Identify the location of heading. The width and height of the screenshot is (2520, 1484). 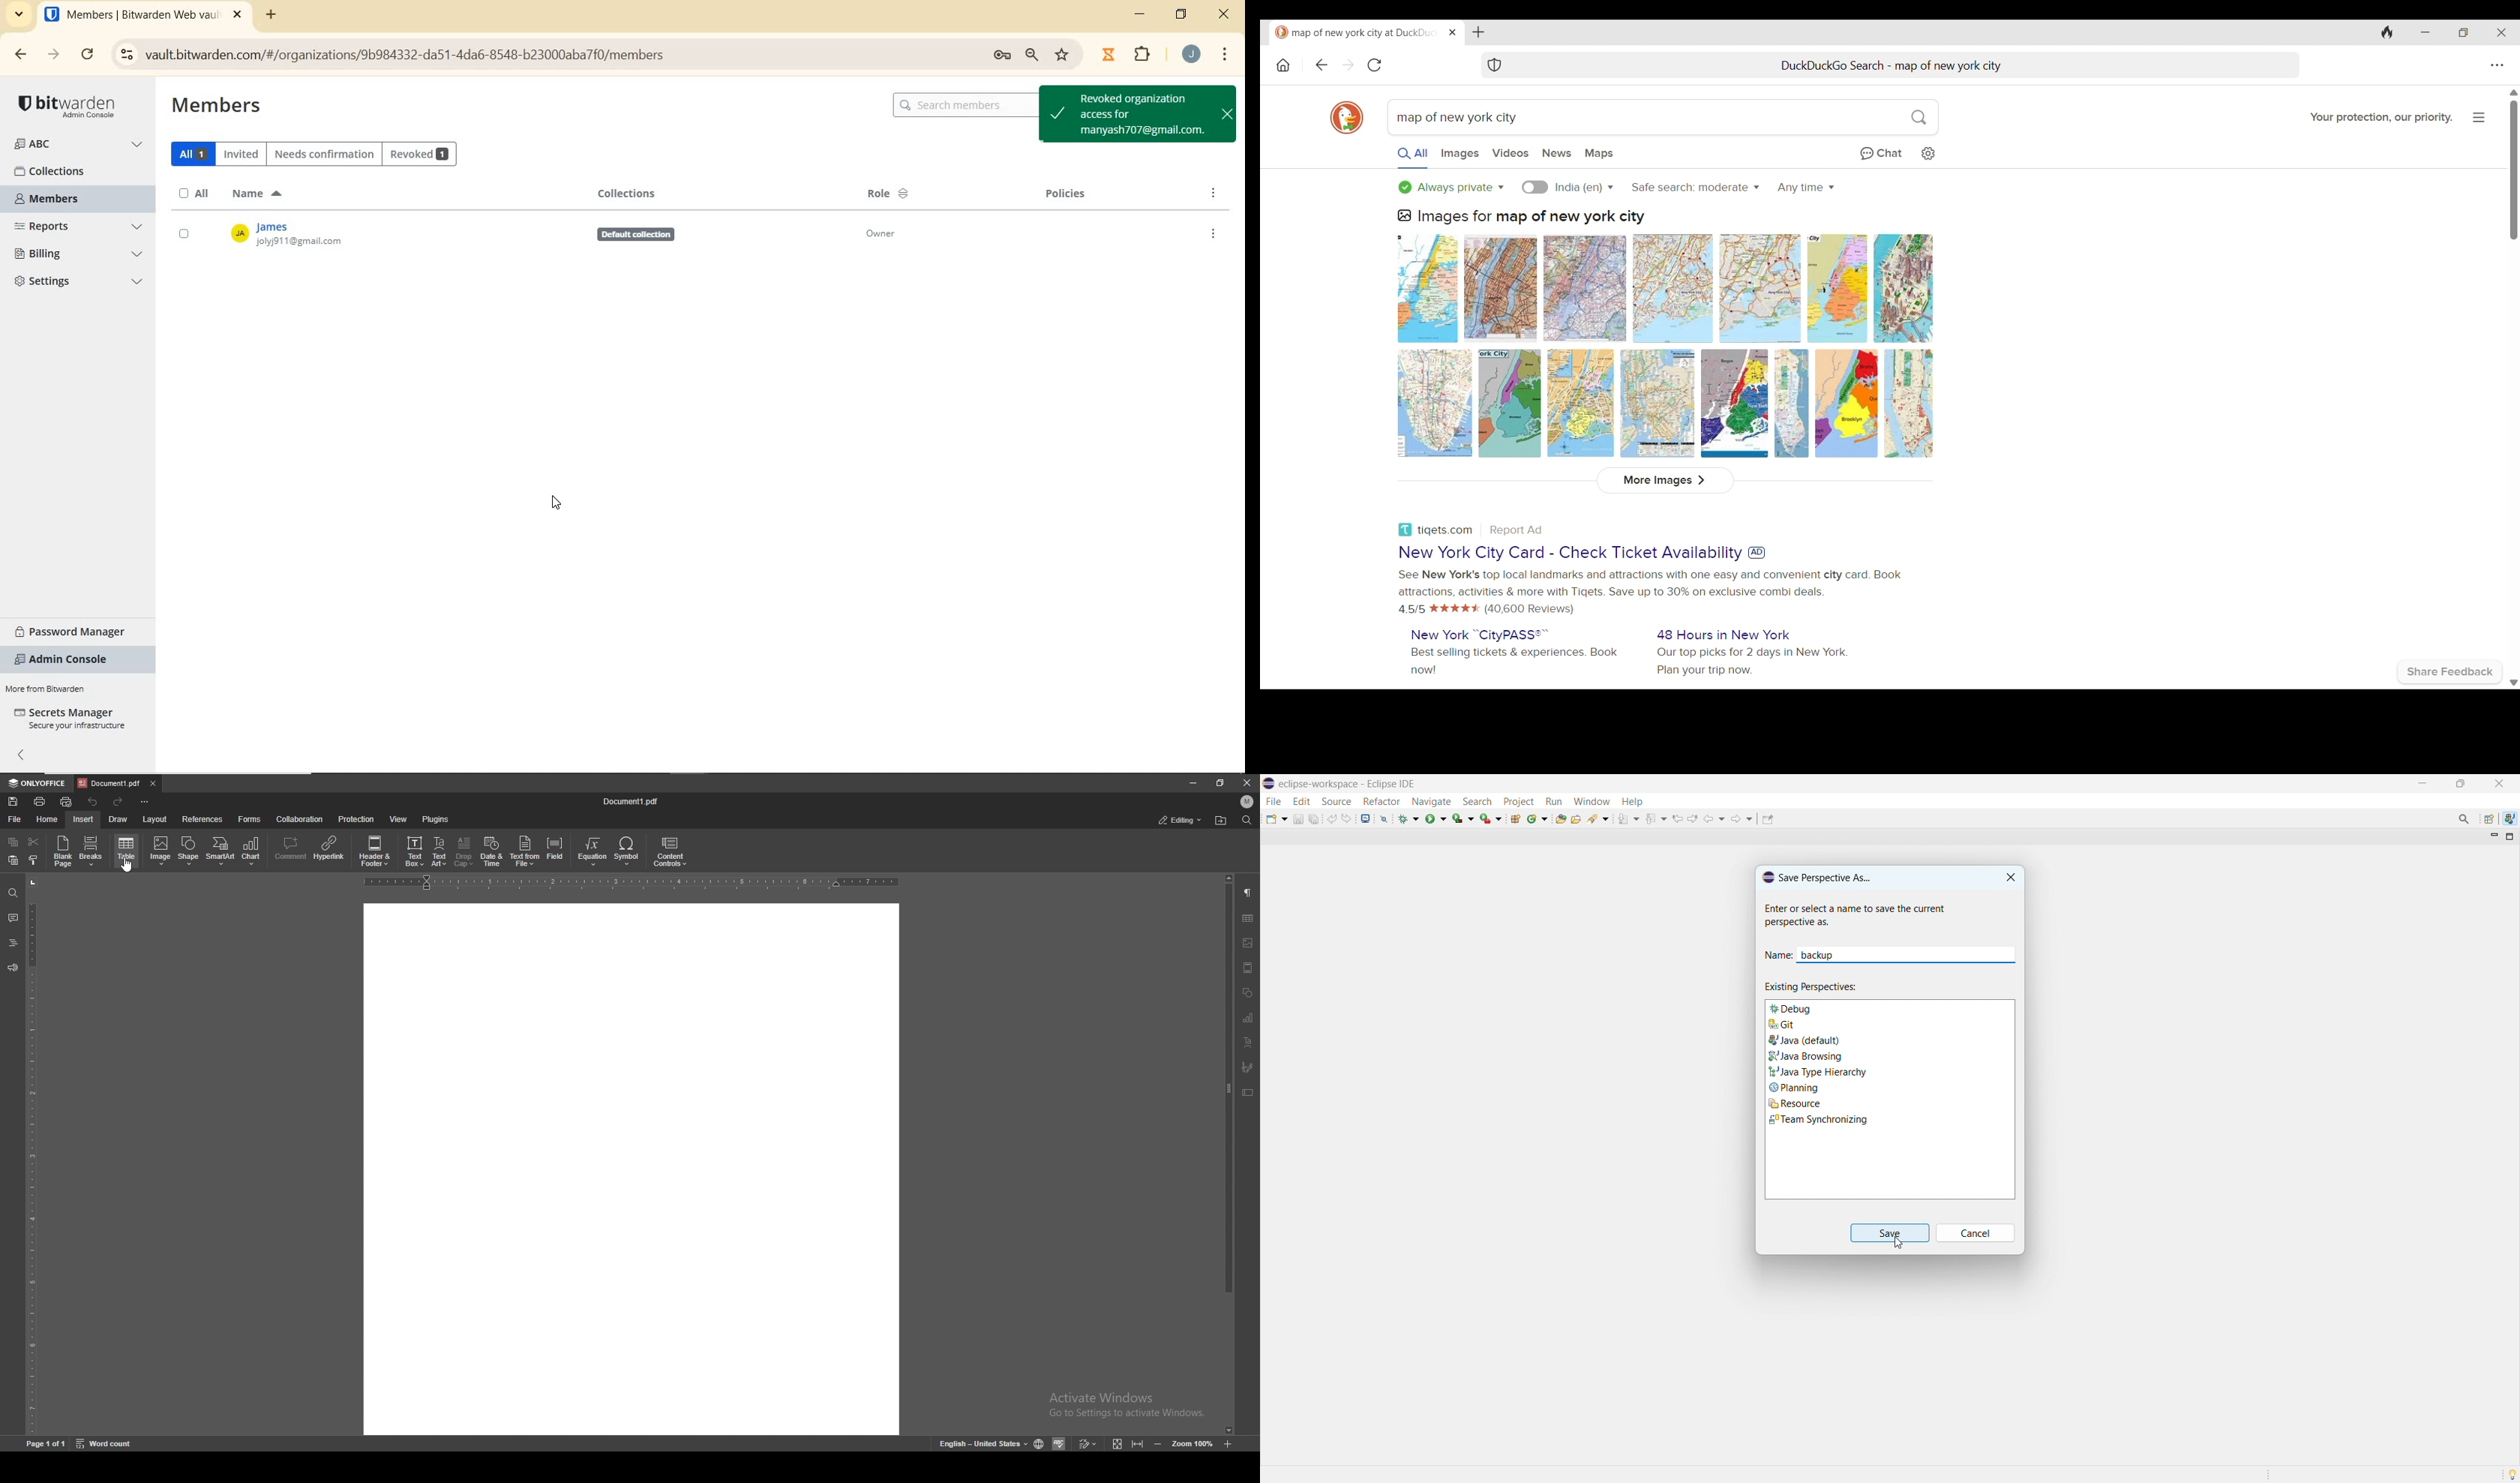
(12, 943).